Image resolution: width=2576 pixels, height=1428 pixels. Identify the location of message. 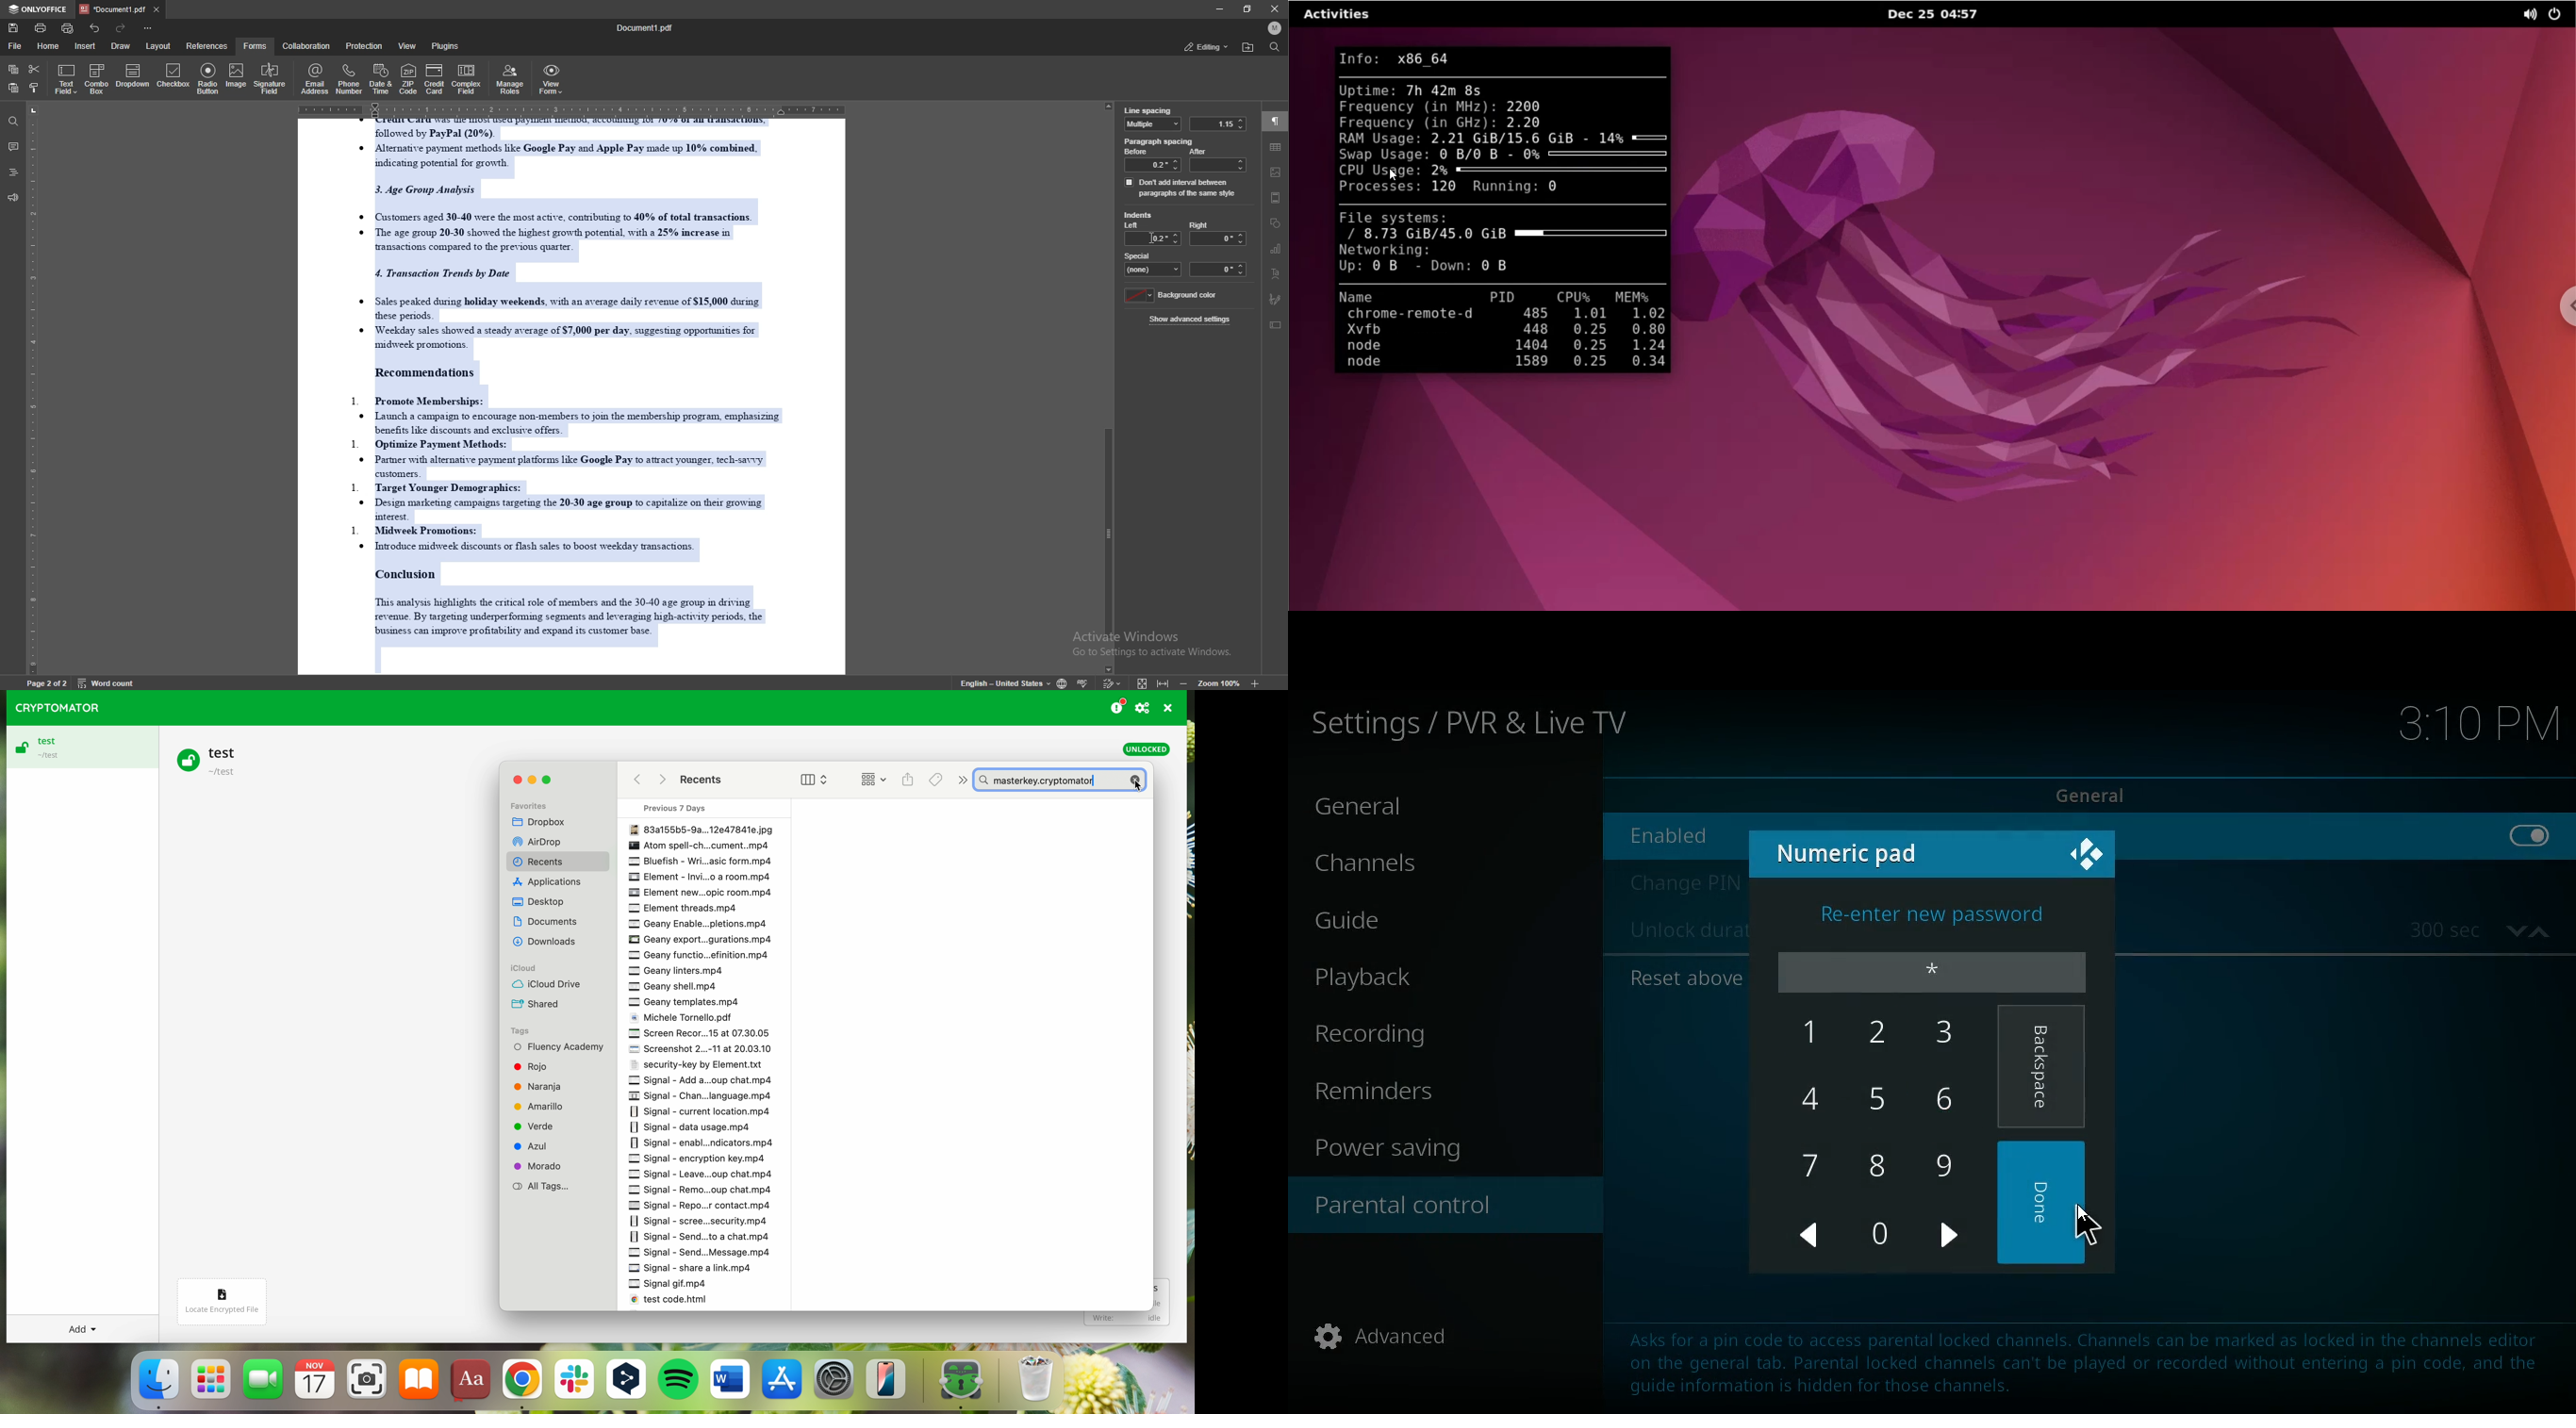
(2046, 1372).